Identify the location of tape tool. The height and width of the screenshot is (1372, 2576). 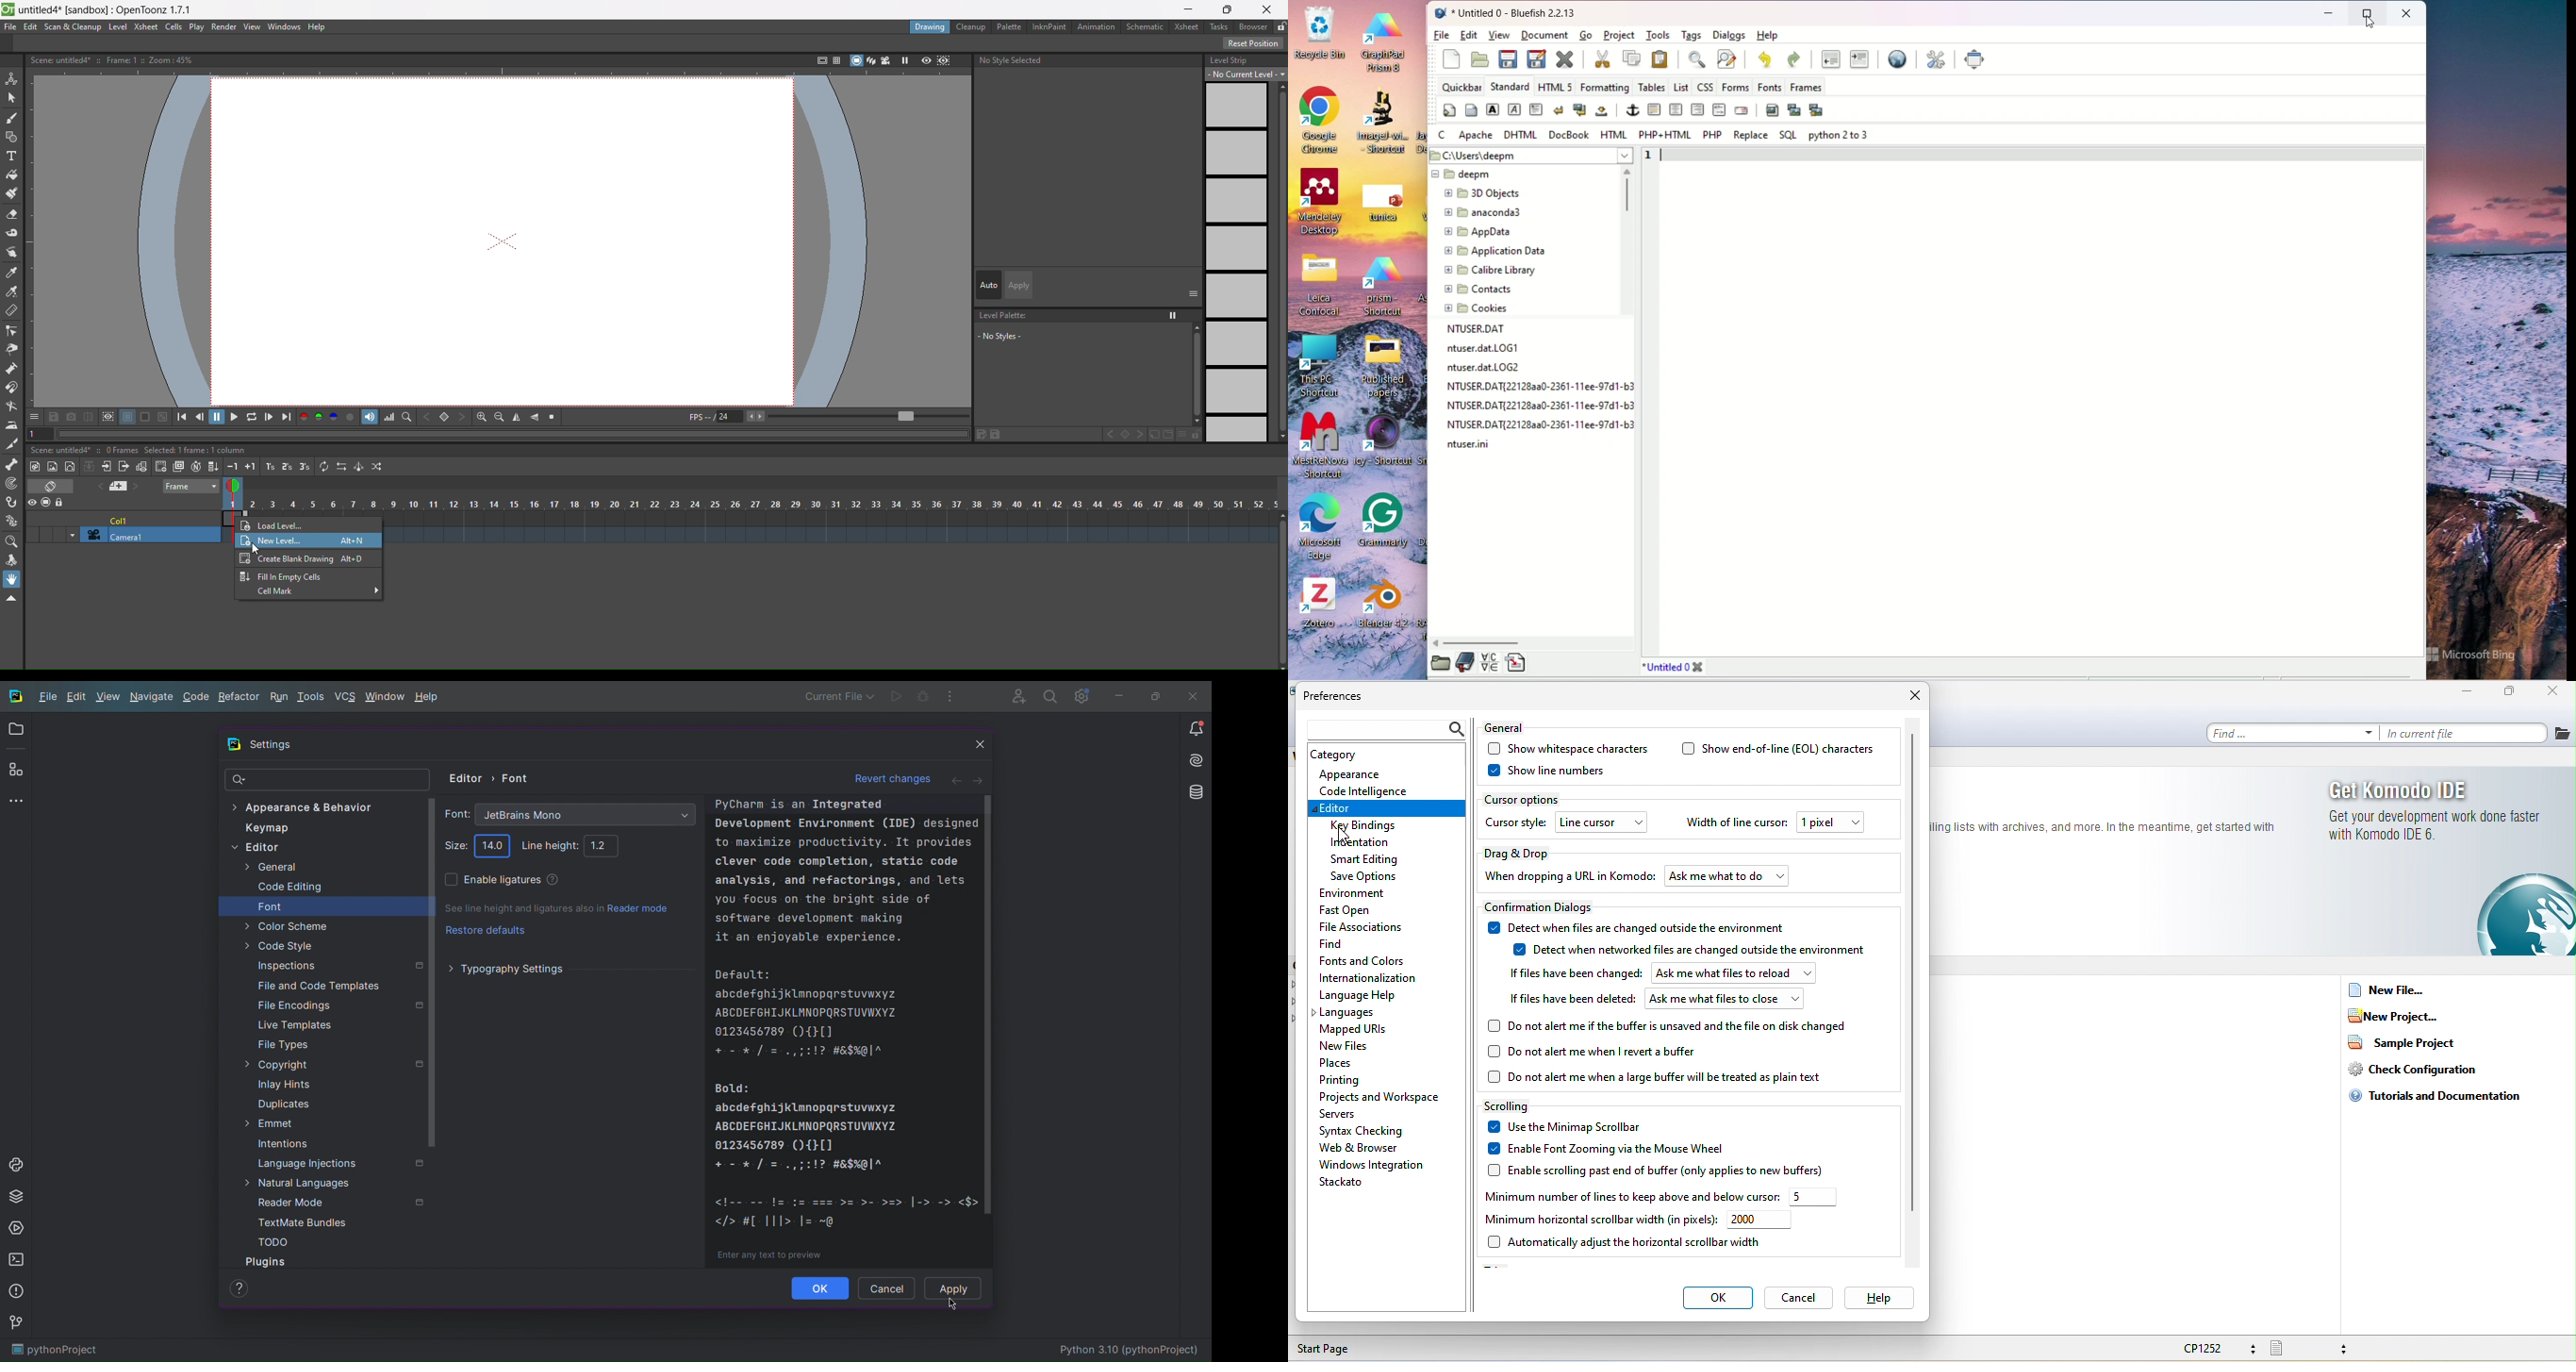
(12, 233).